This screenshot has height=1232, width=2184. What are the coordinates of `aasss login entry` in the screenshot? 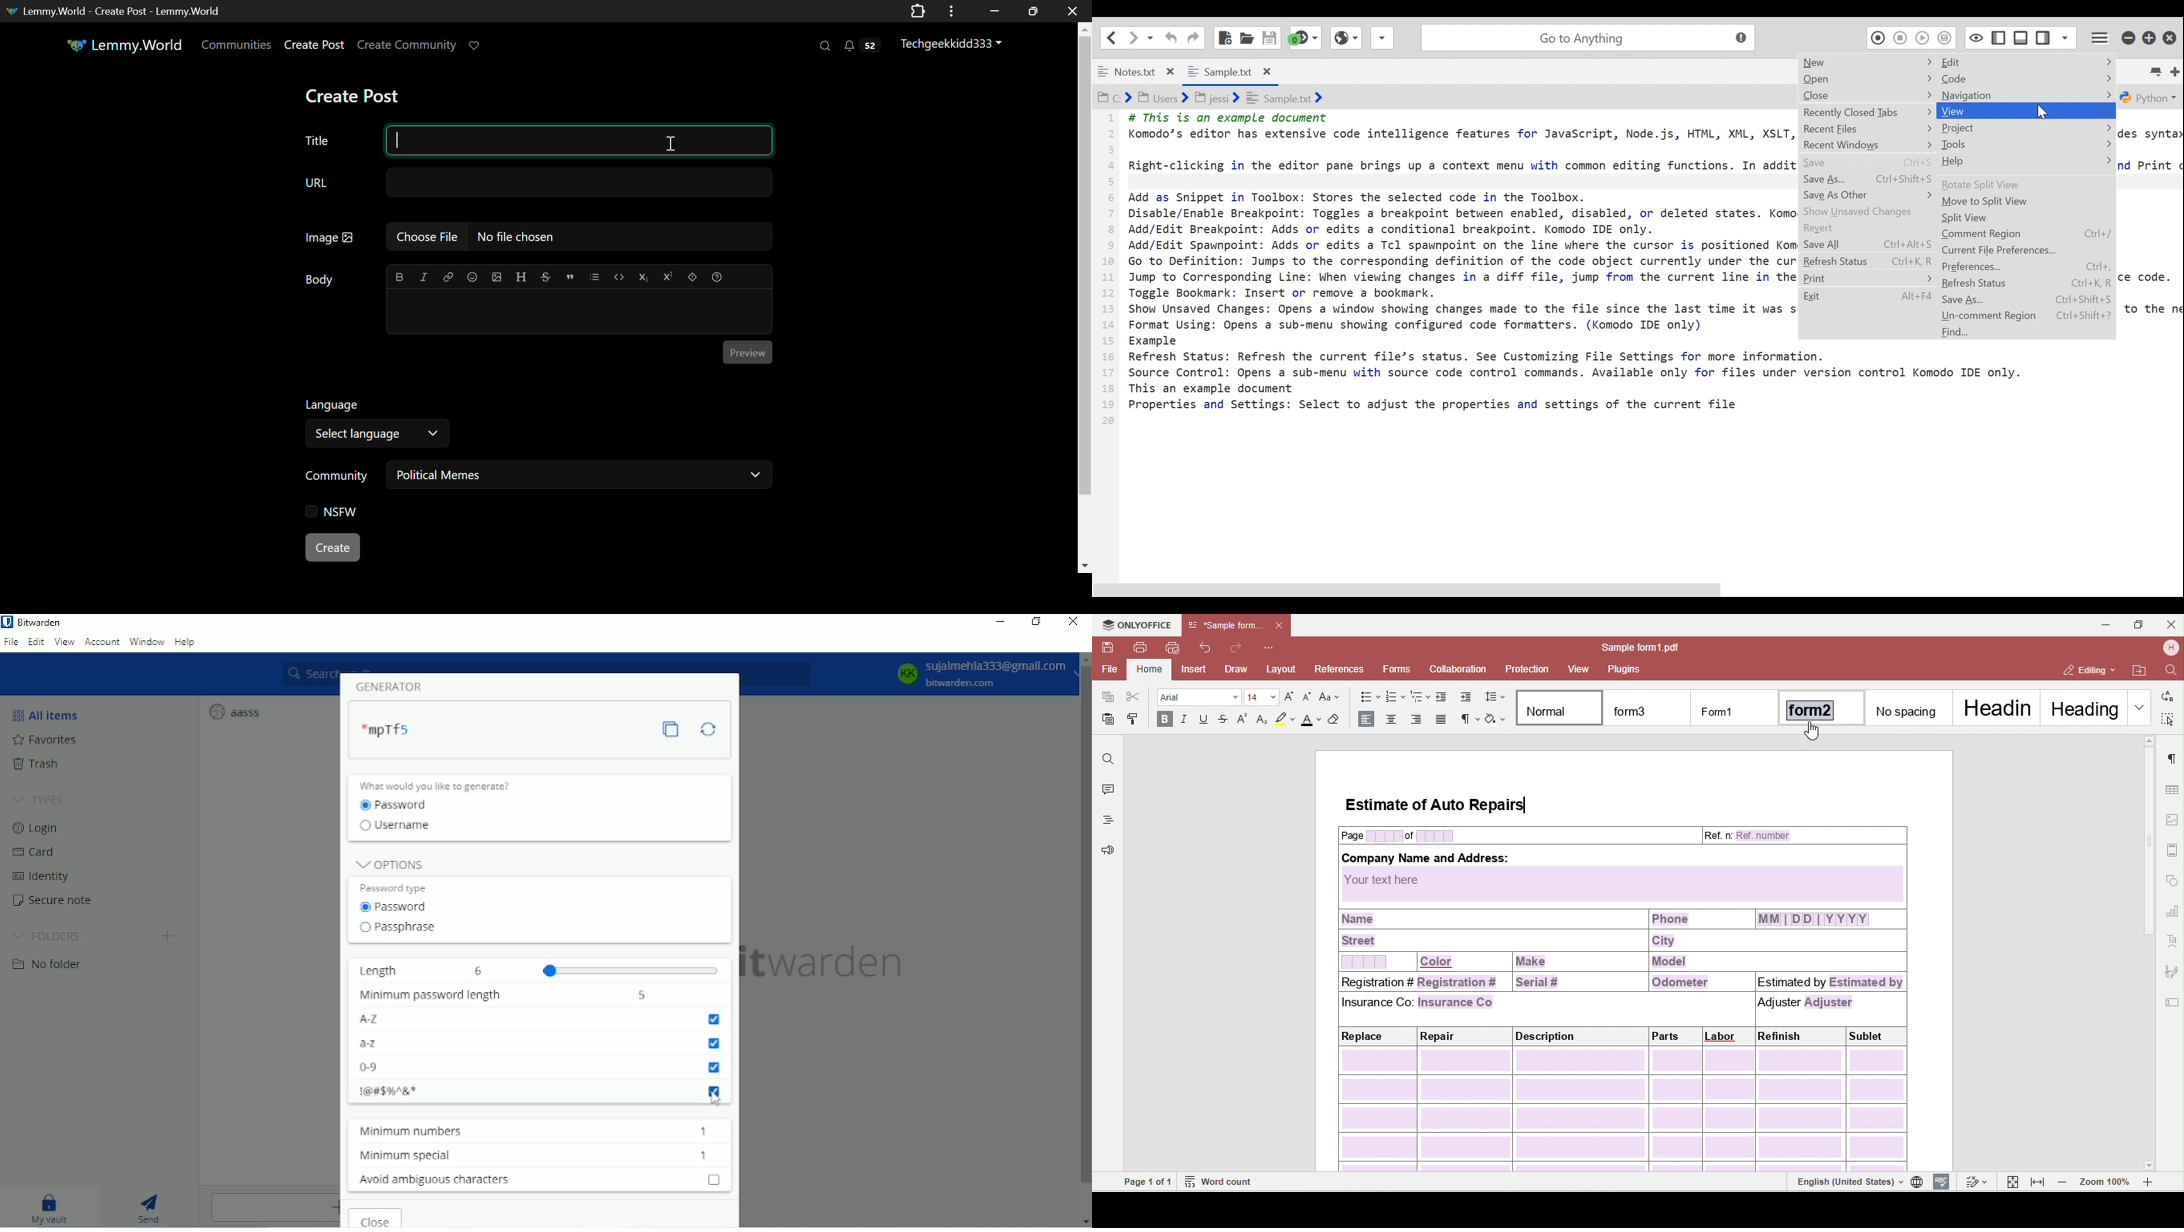 It's located at (238, 711).